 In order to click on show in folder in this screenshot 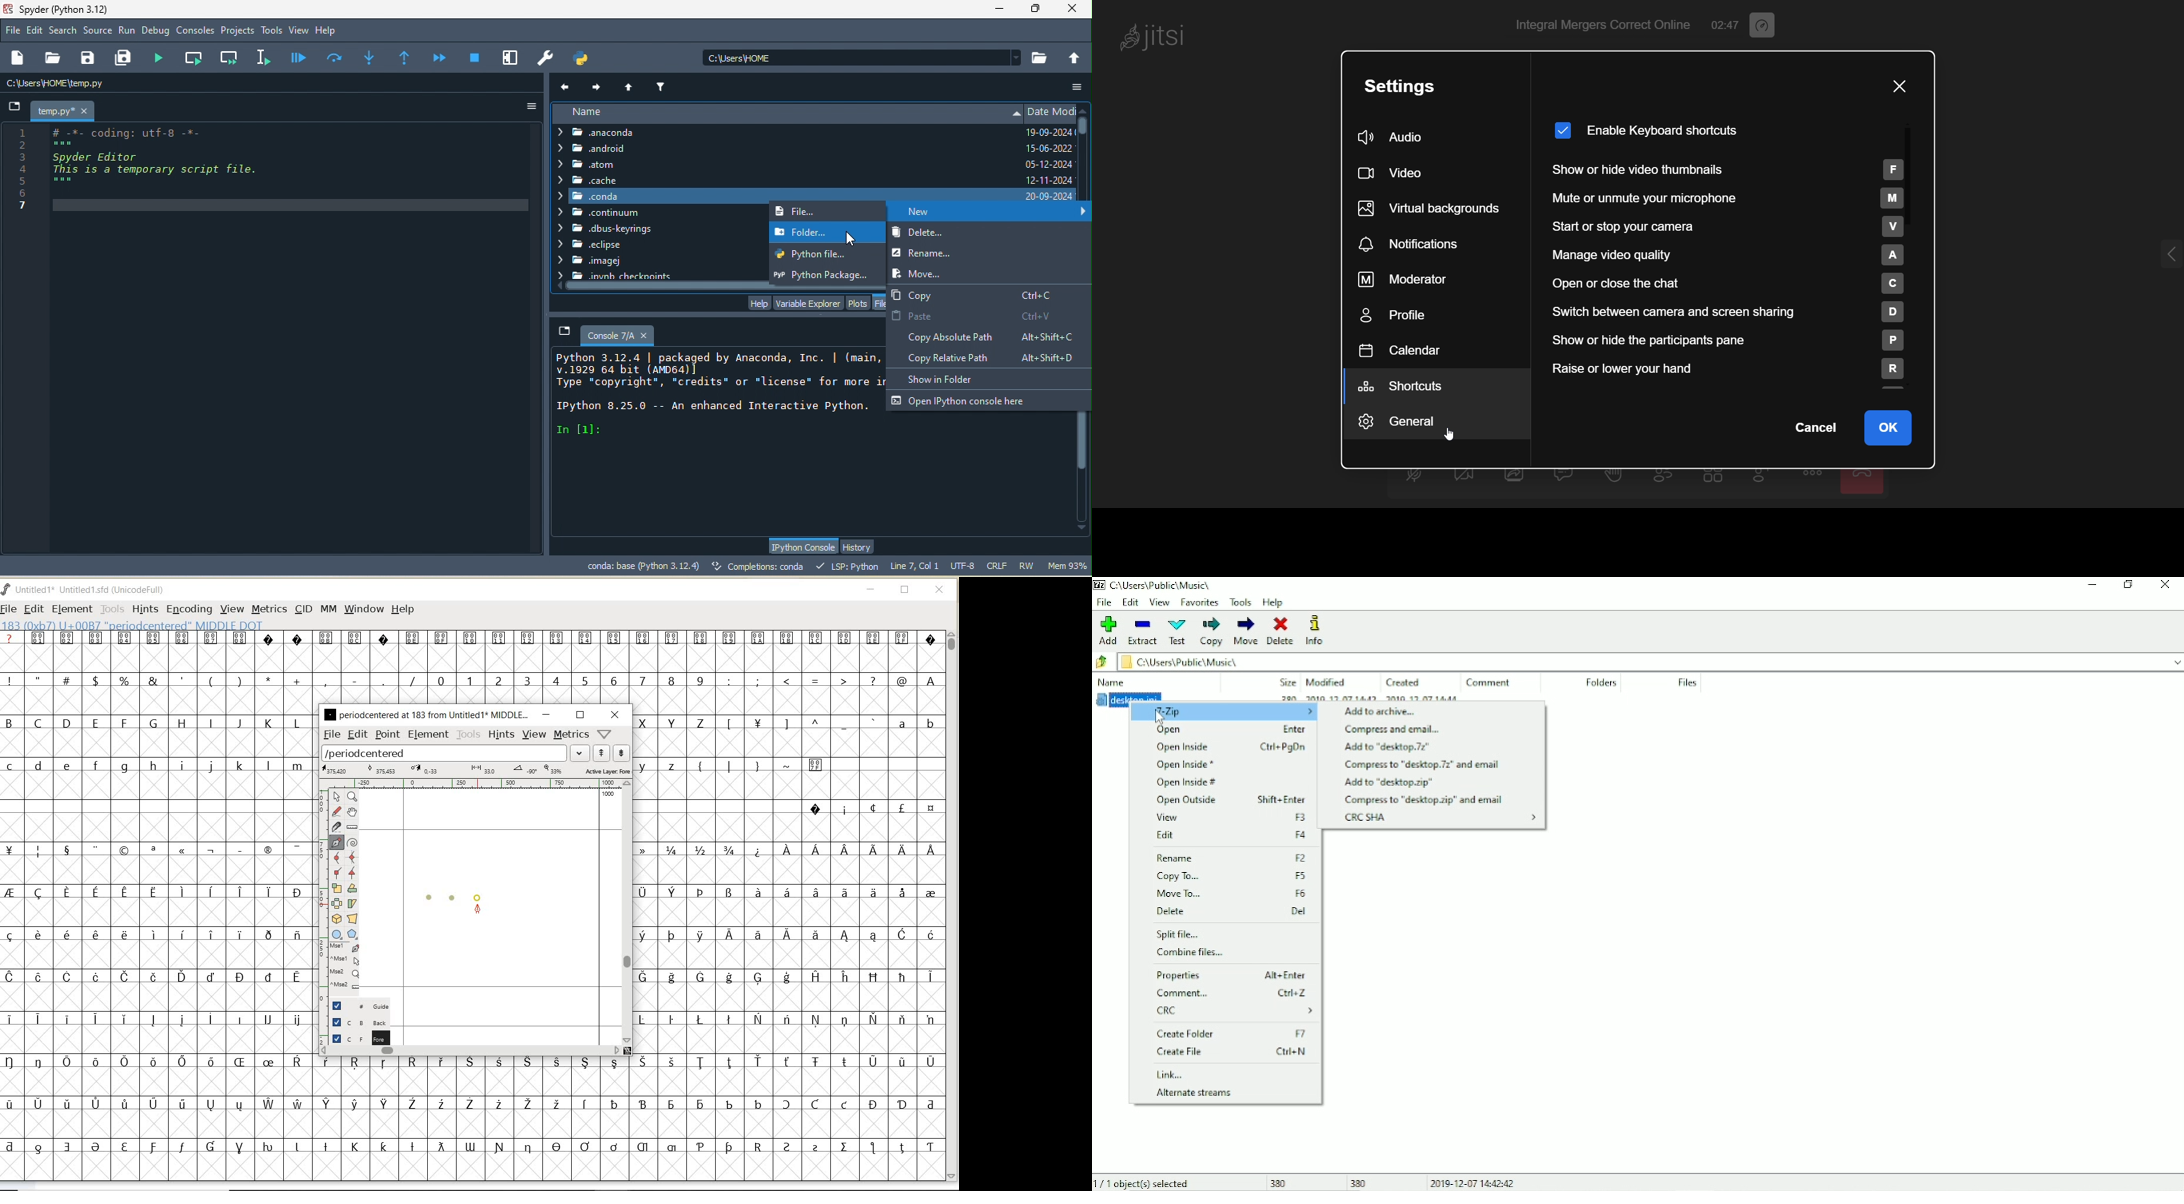, I will do `click(949, 378)`.